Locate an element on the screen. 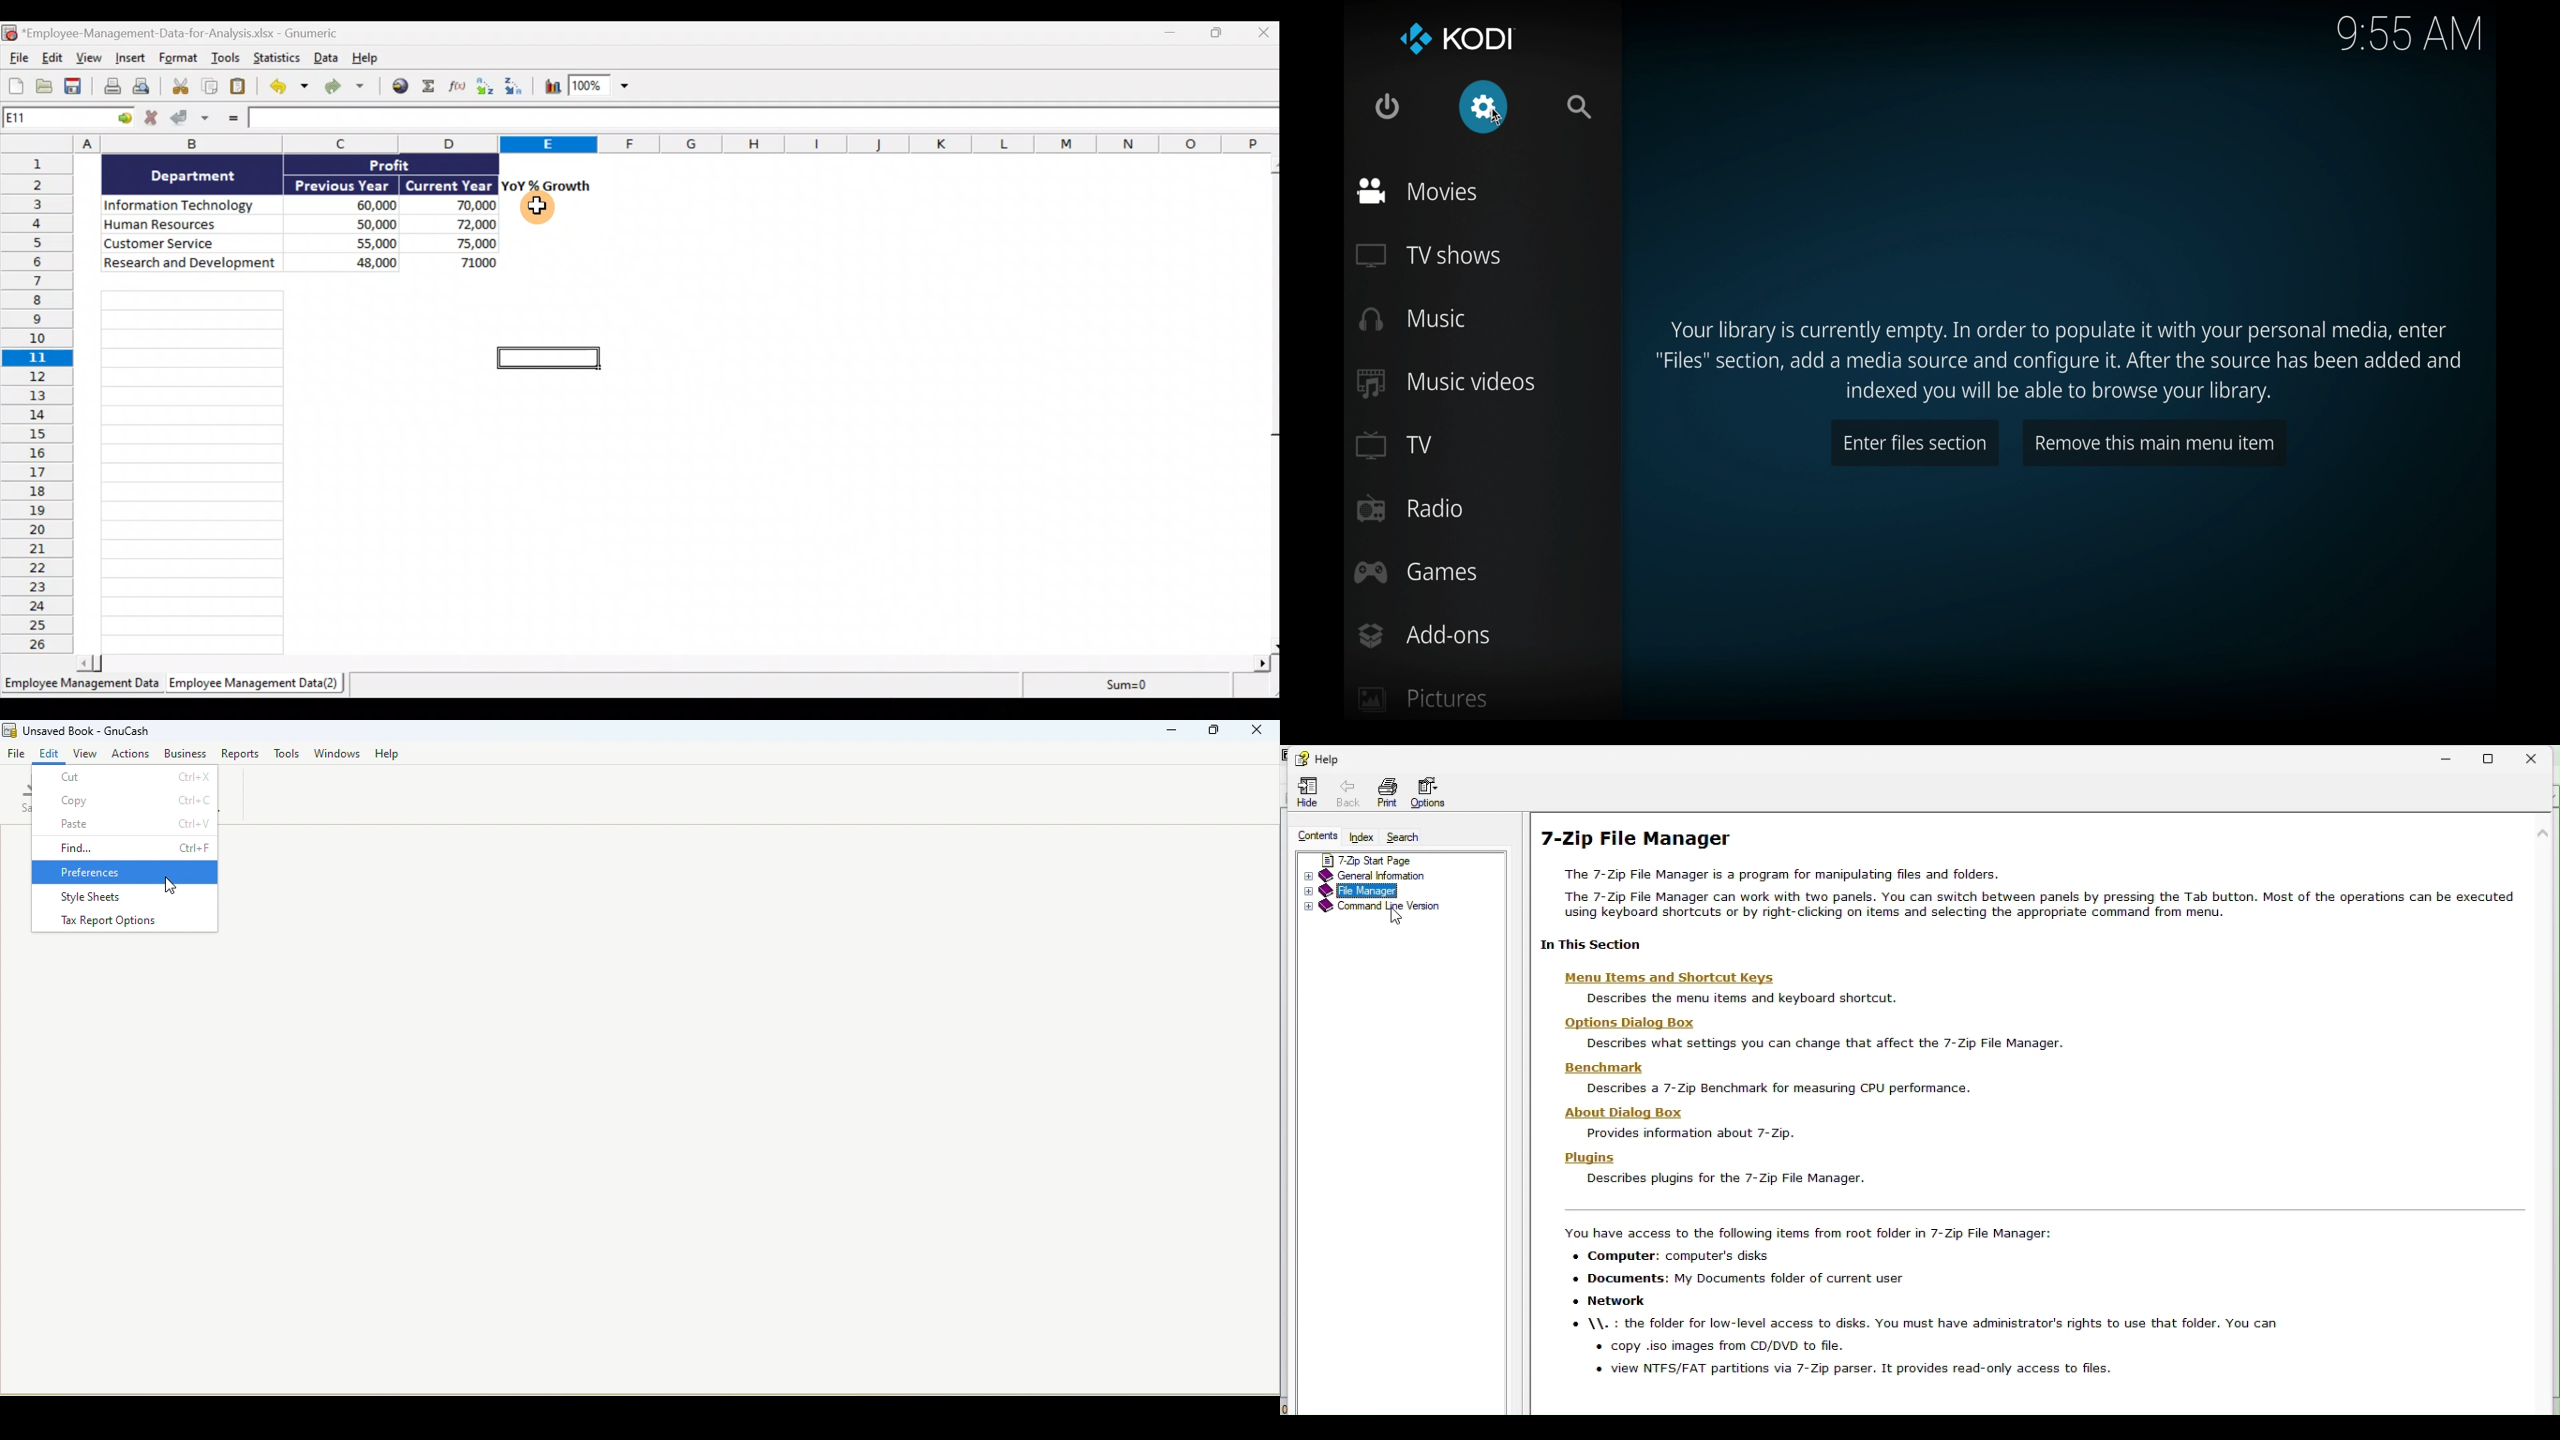  View is located at coordinates (87, 752).